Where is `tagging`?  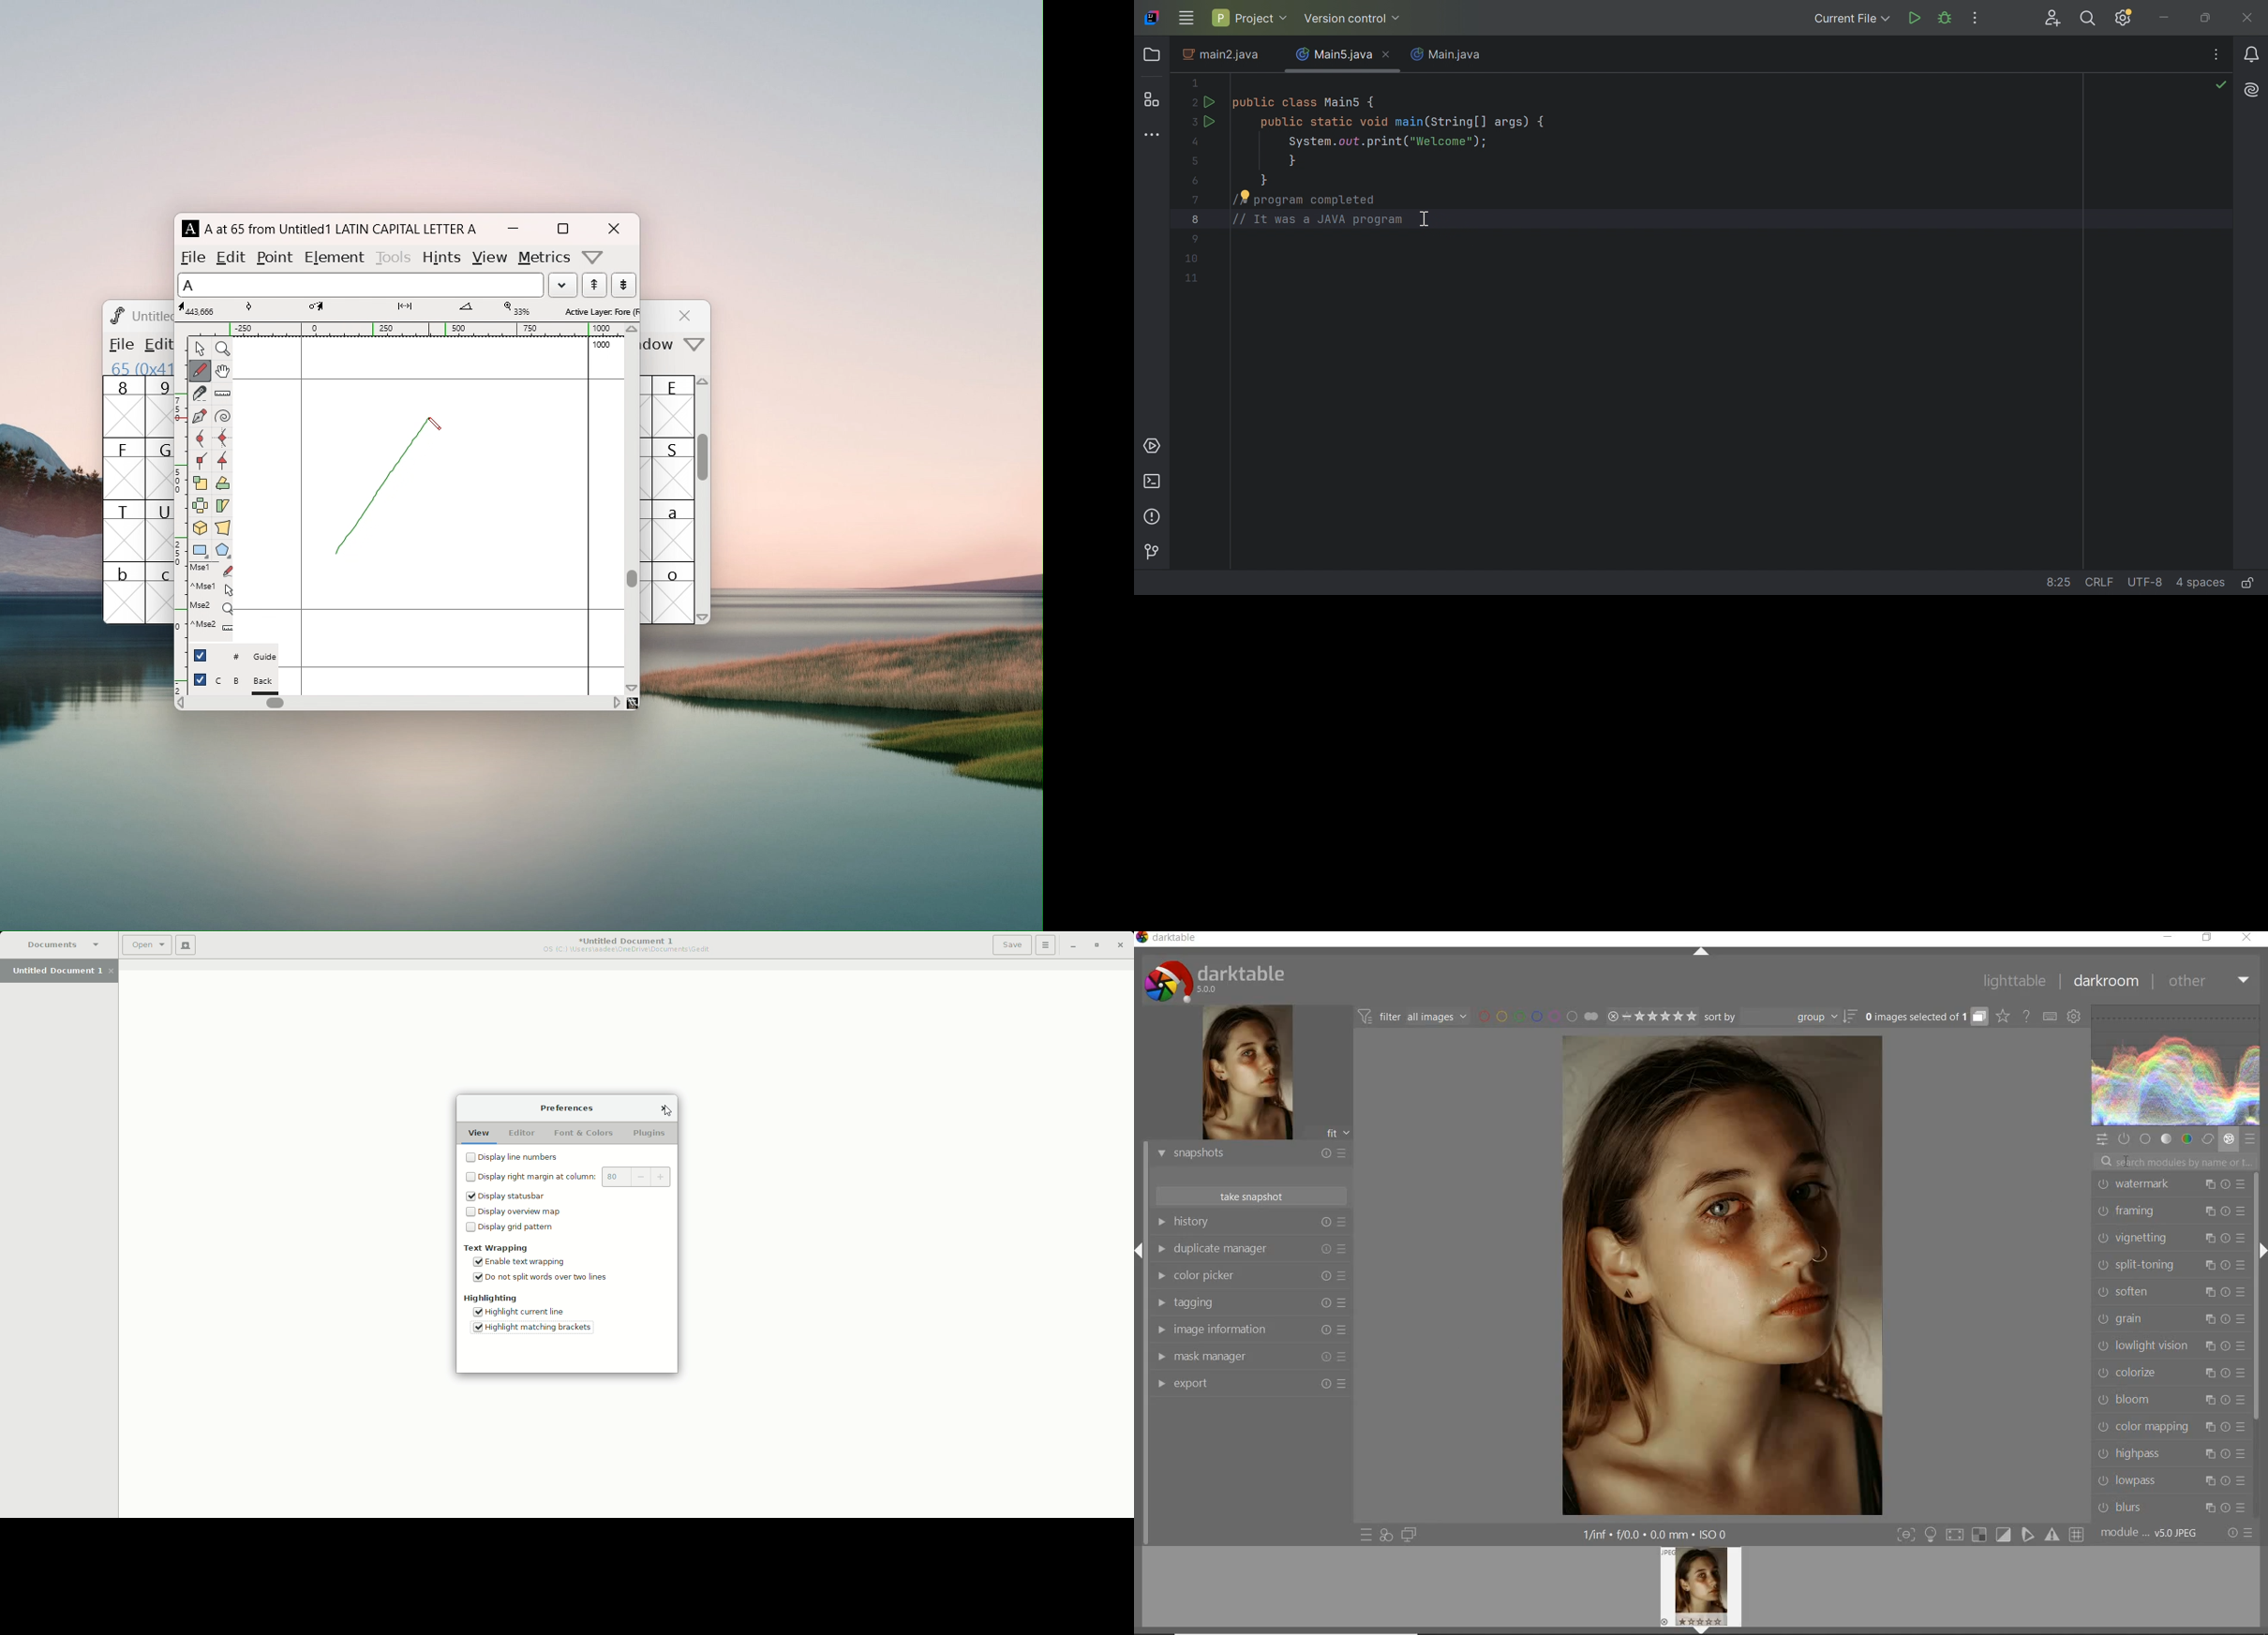 tagging is located at coordinates (1250, 1302).